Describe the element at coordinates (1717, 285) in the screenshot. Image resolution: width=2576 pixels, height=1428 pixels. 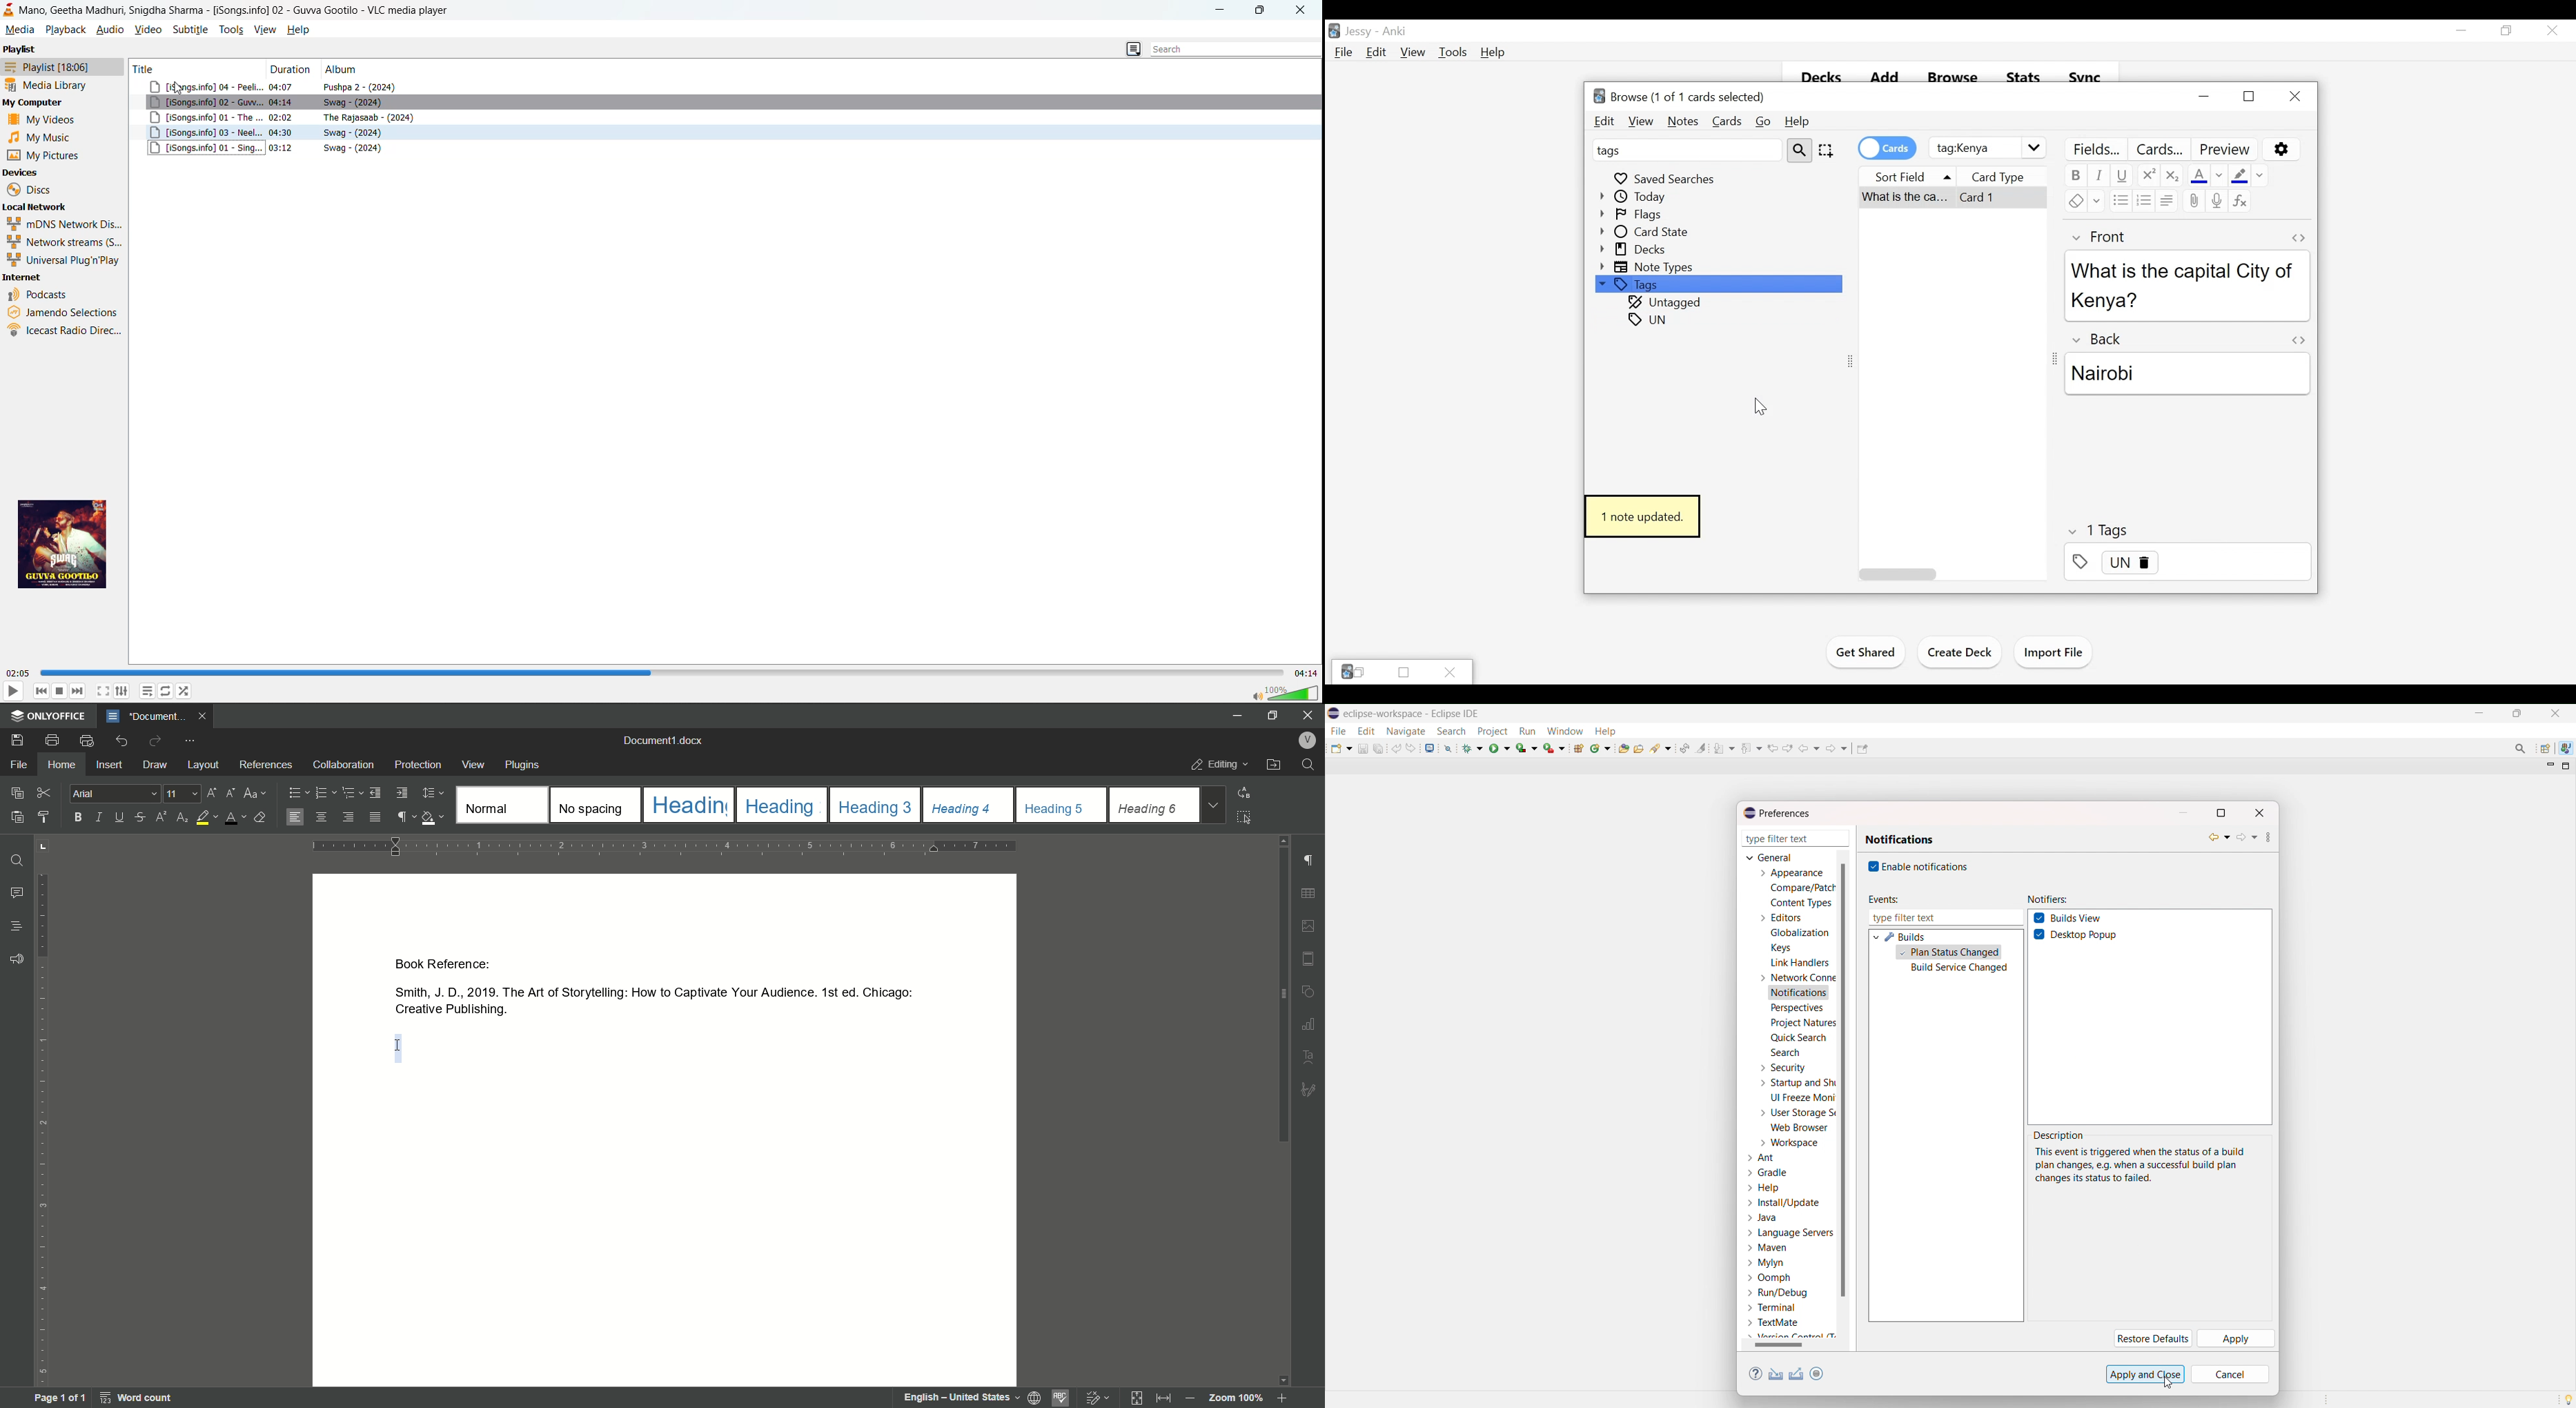
I see `Tags` at that location.